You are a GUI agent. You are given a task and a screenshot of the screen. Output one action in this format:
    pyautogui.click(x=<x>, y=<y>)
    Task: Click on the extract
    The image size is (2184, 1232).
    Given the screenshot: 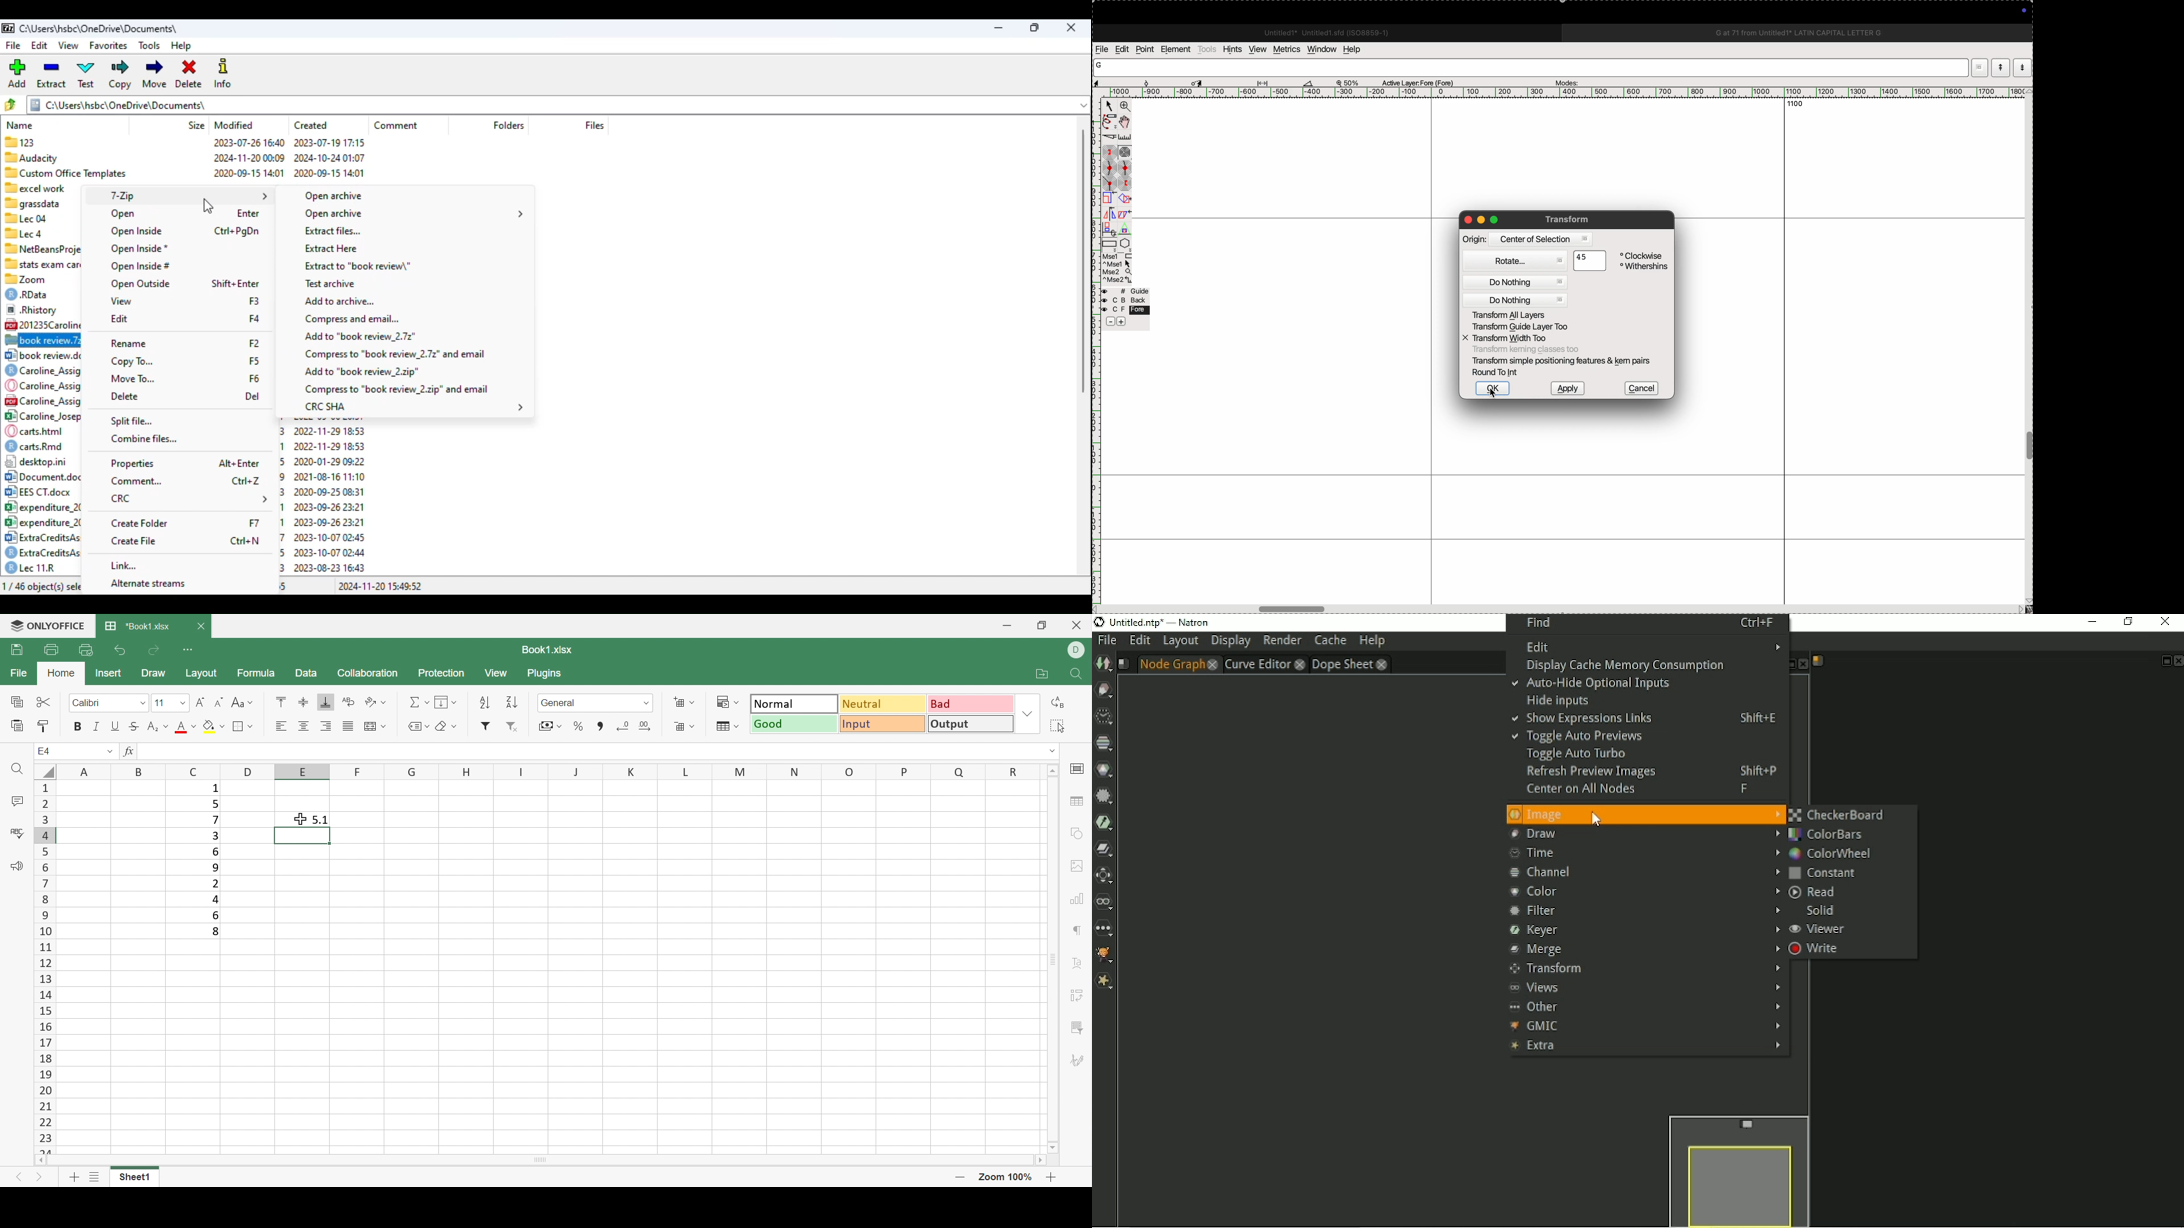 What is the action you would take?
    pyautogui.click(x=51, y=74)
    